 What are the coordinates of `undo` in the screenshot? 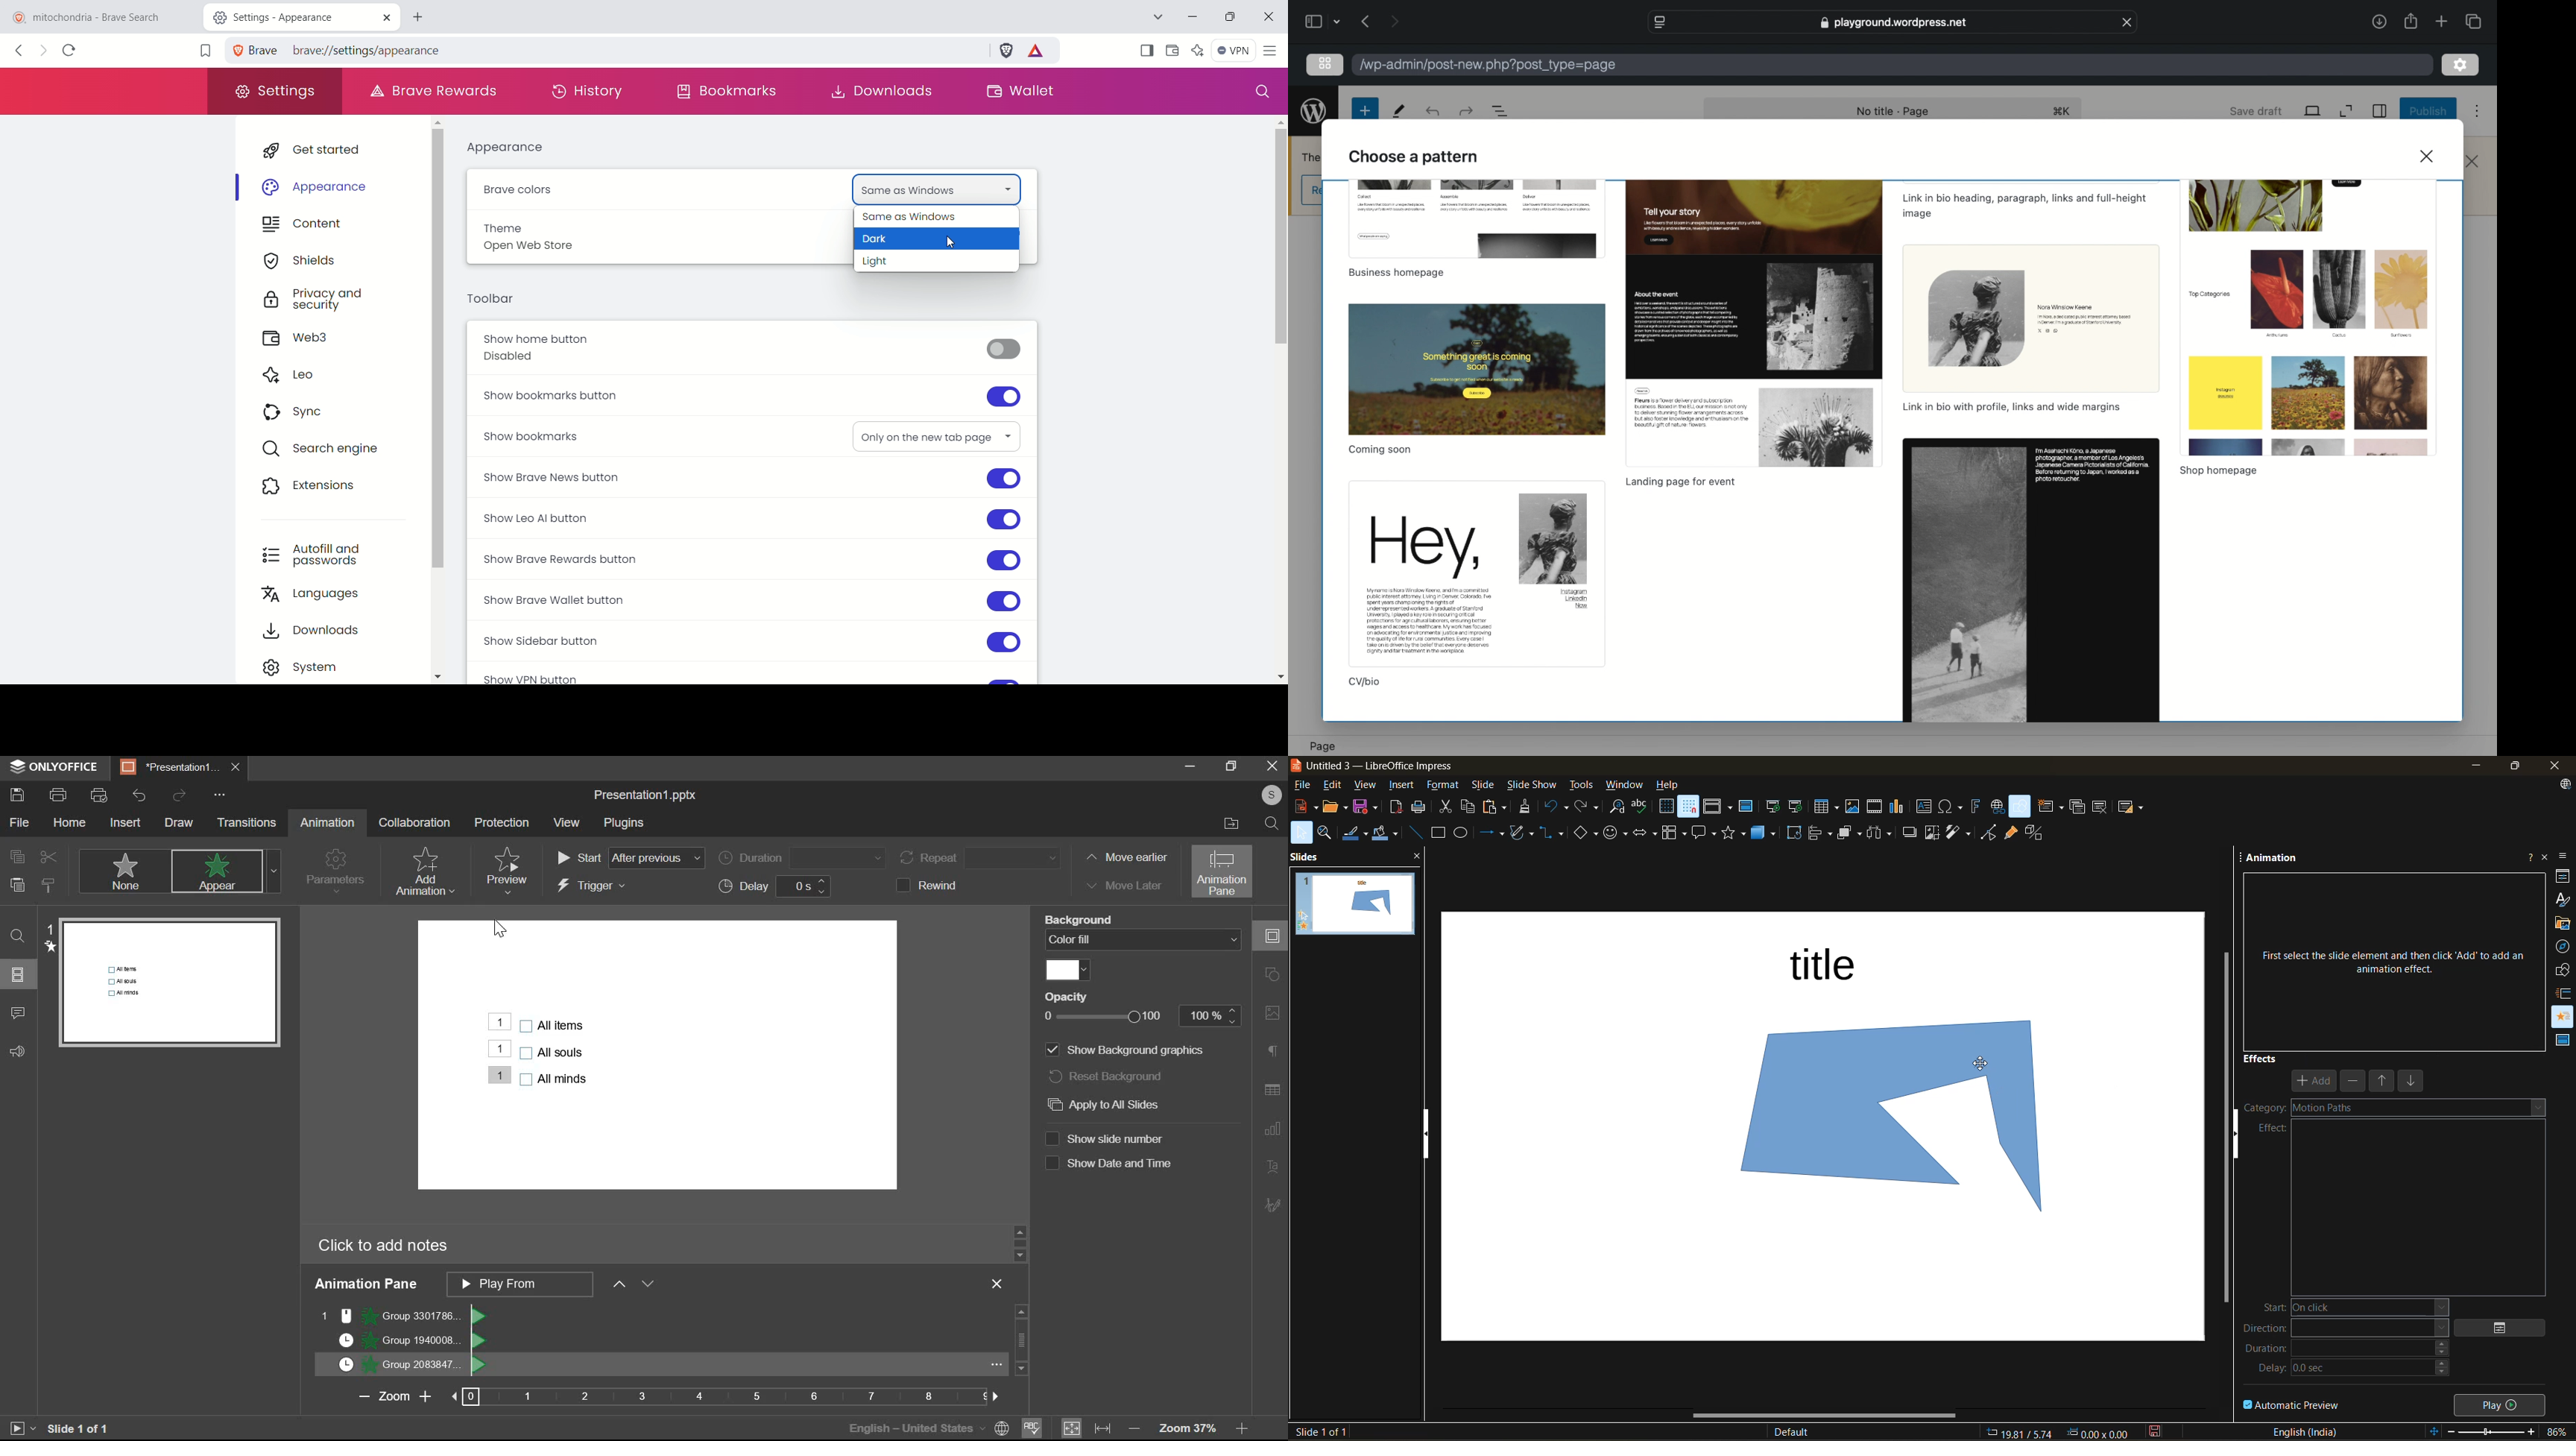 It's located at (1465, 111).